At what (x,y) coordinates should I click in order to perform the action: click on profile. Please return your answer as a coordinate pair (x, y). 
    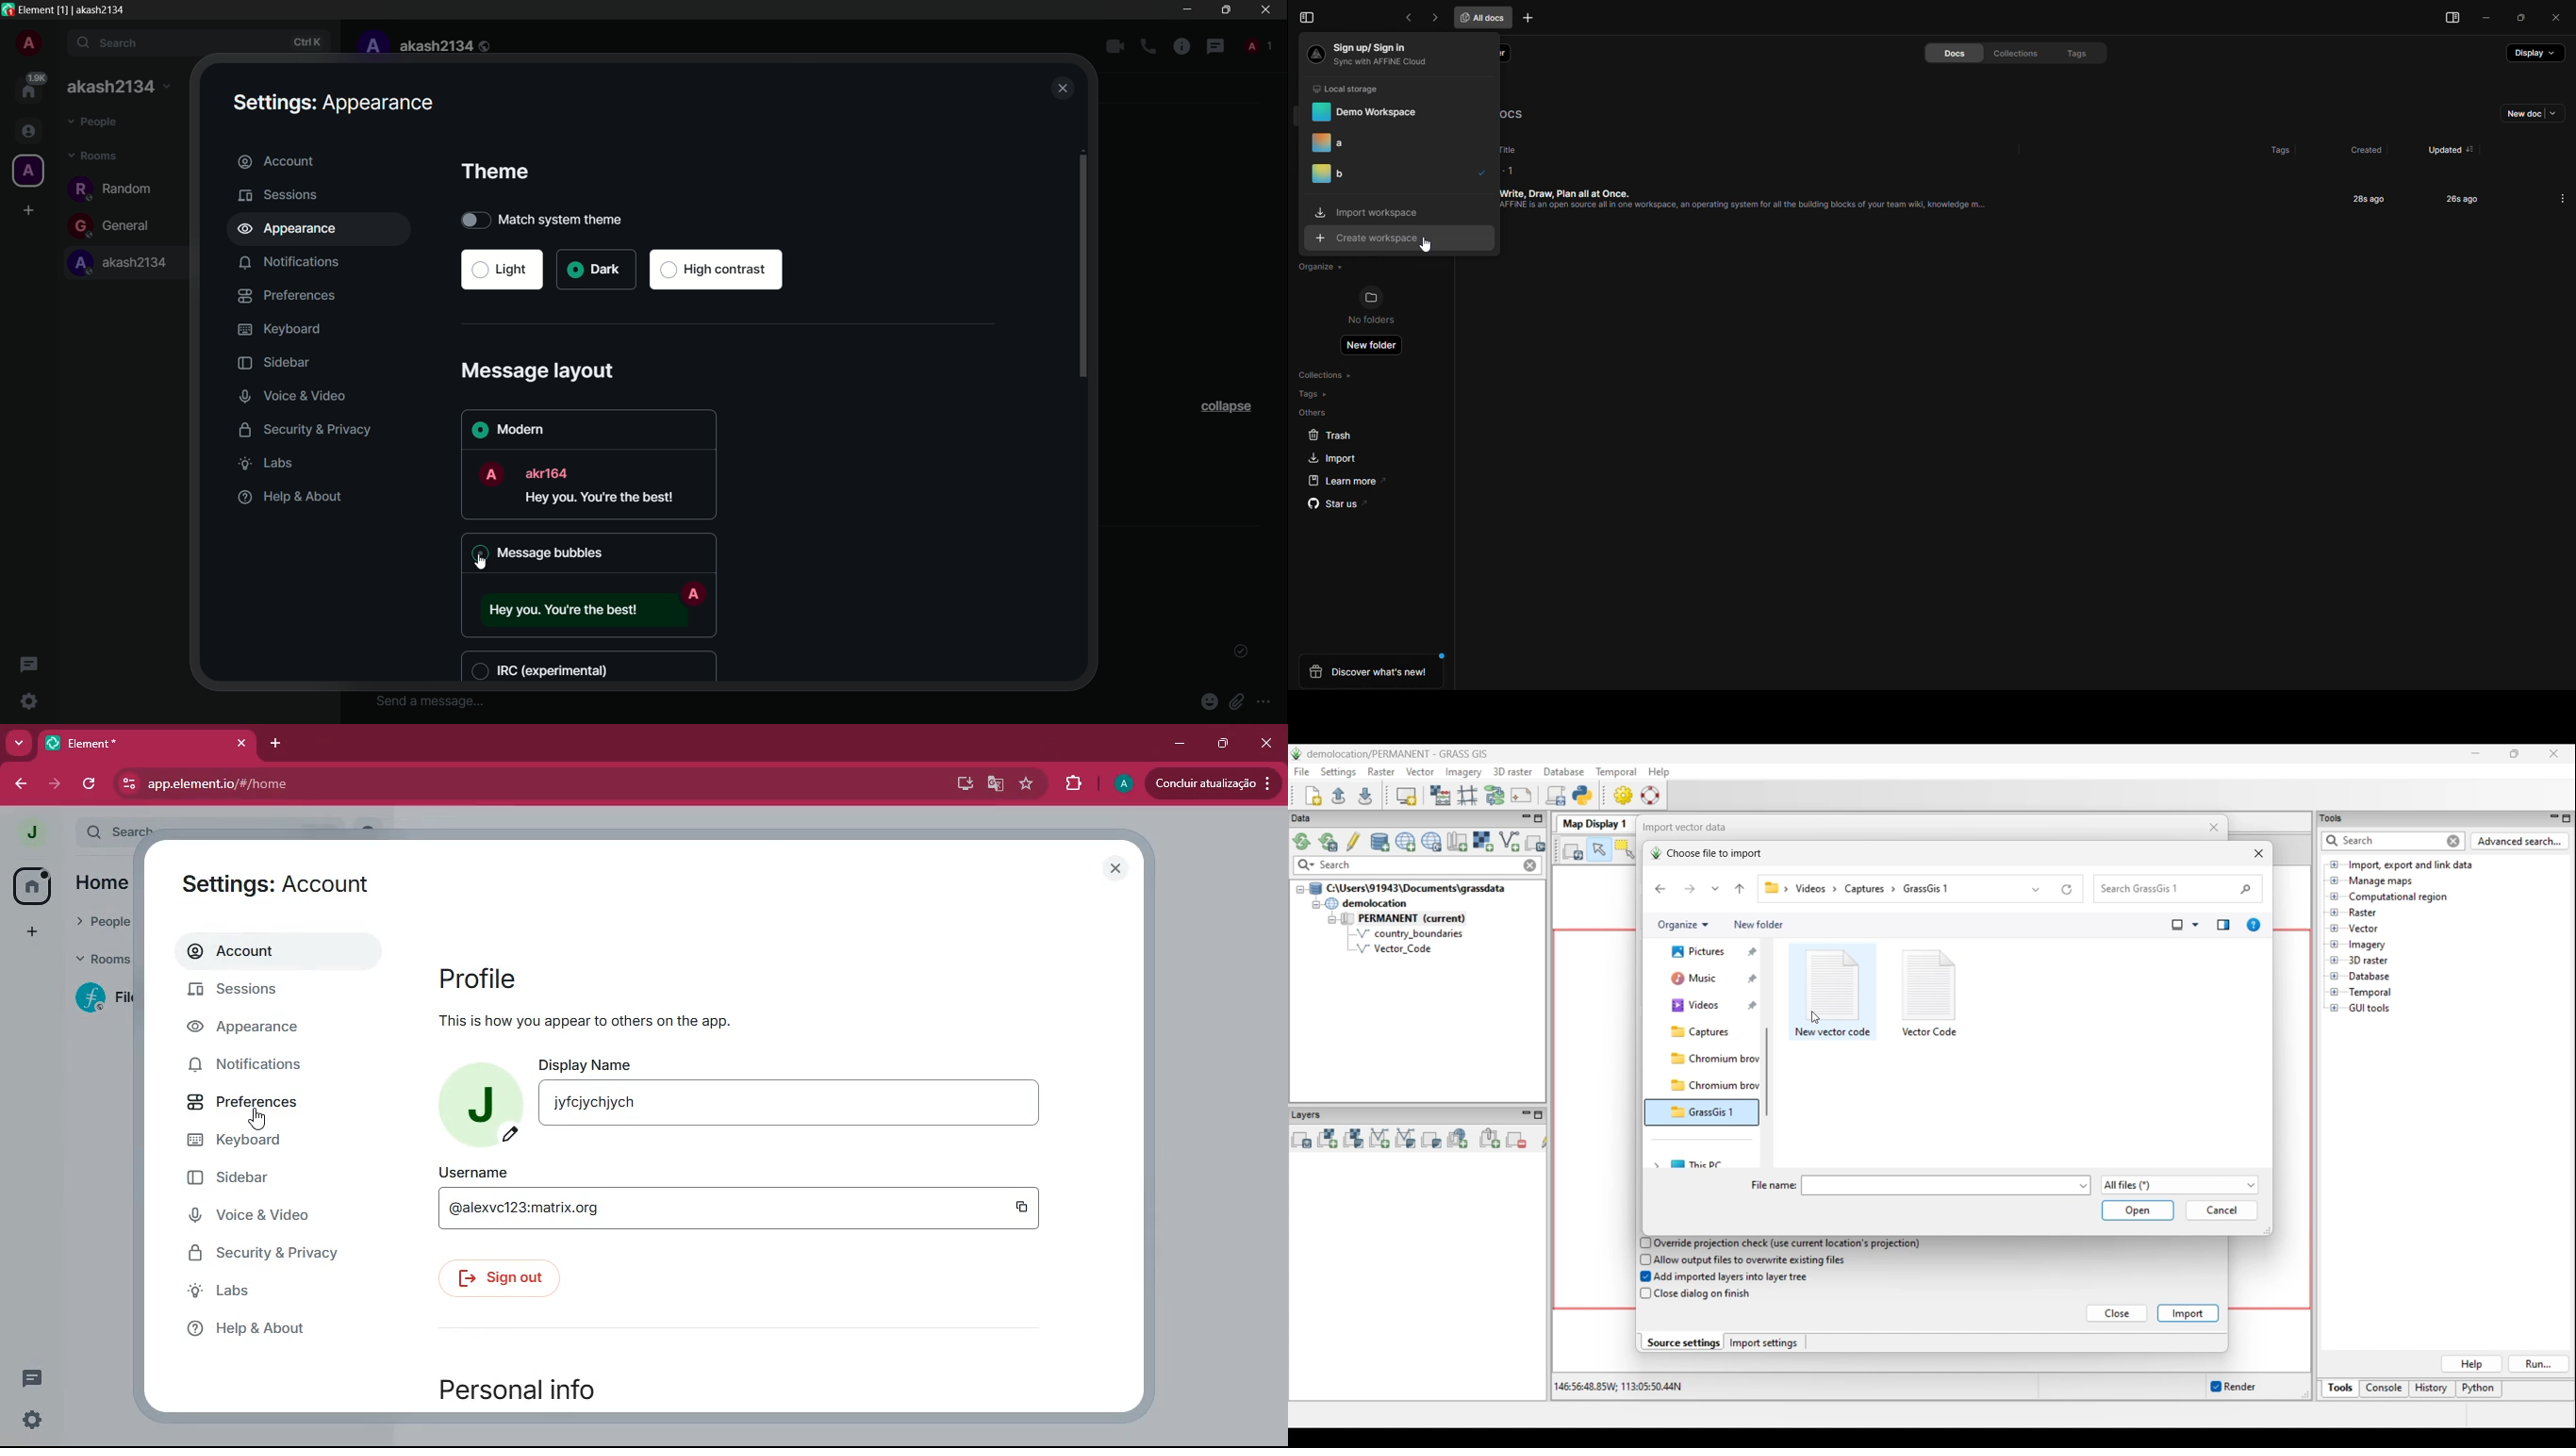
    Looking at the image, I should click on (1121, 784).